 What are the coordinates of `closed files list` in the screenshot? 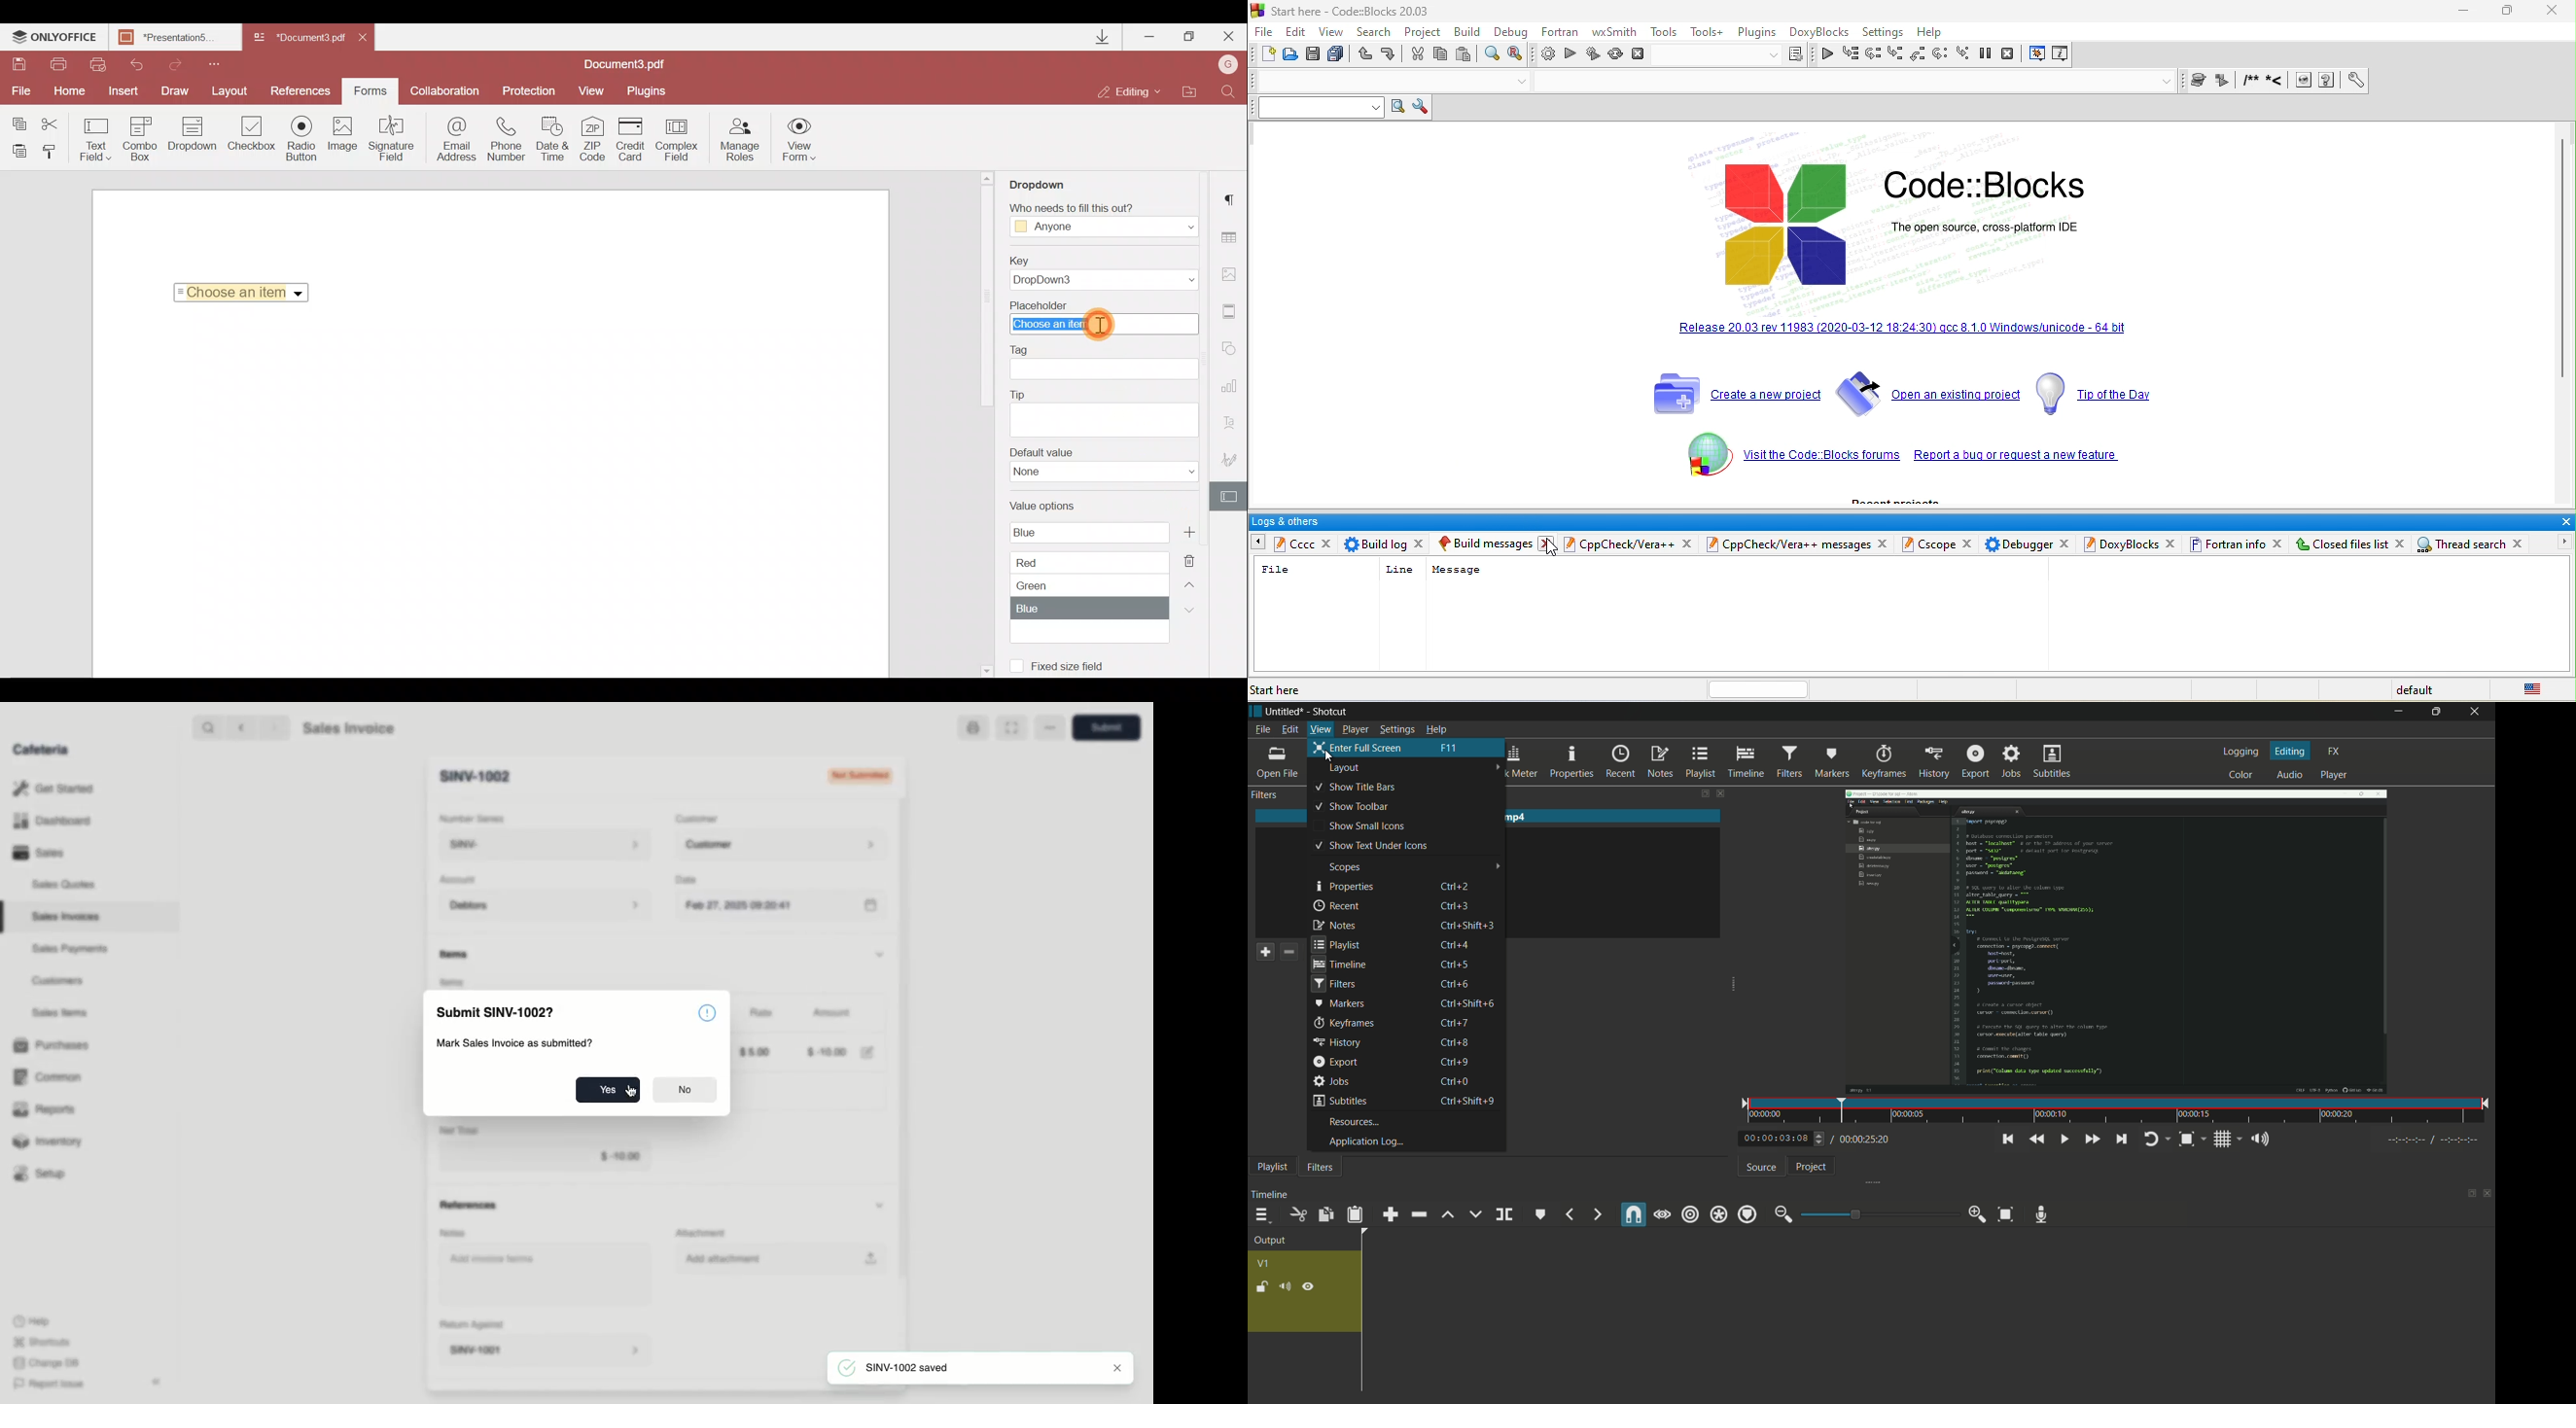 It's located at (2342, 544).